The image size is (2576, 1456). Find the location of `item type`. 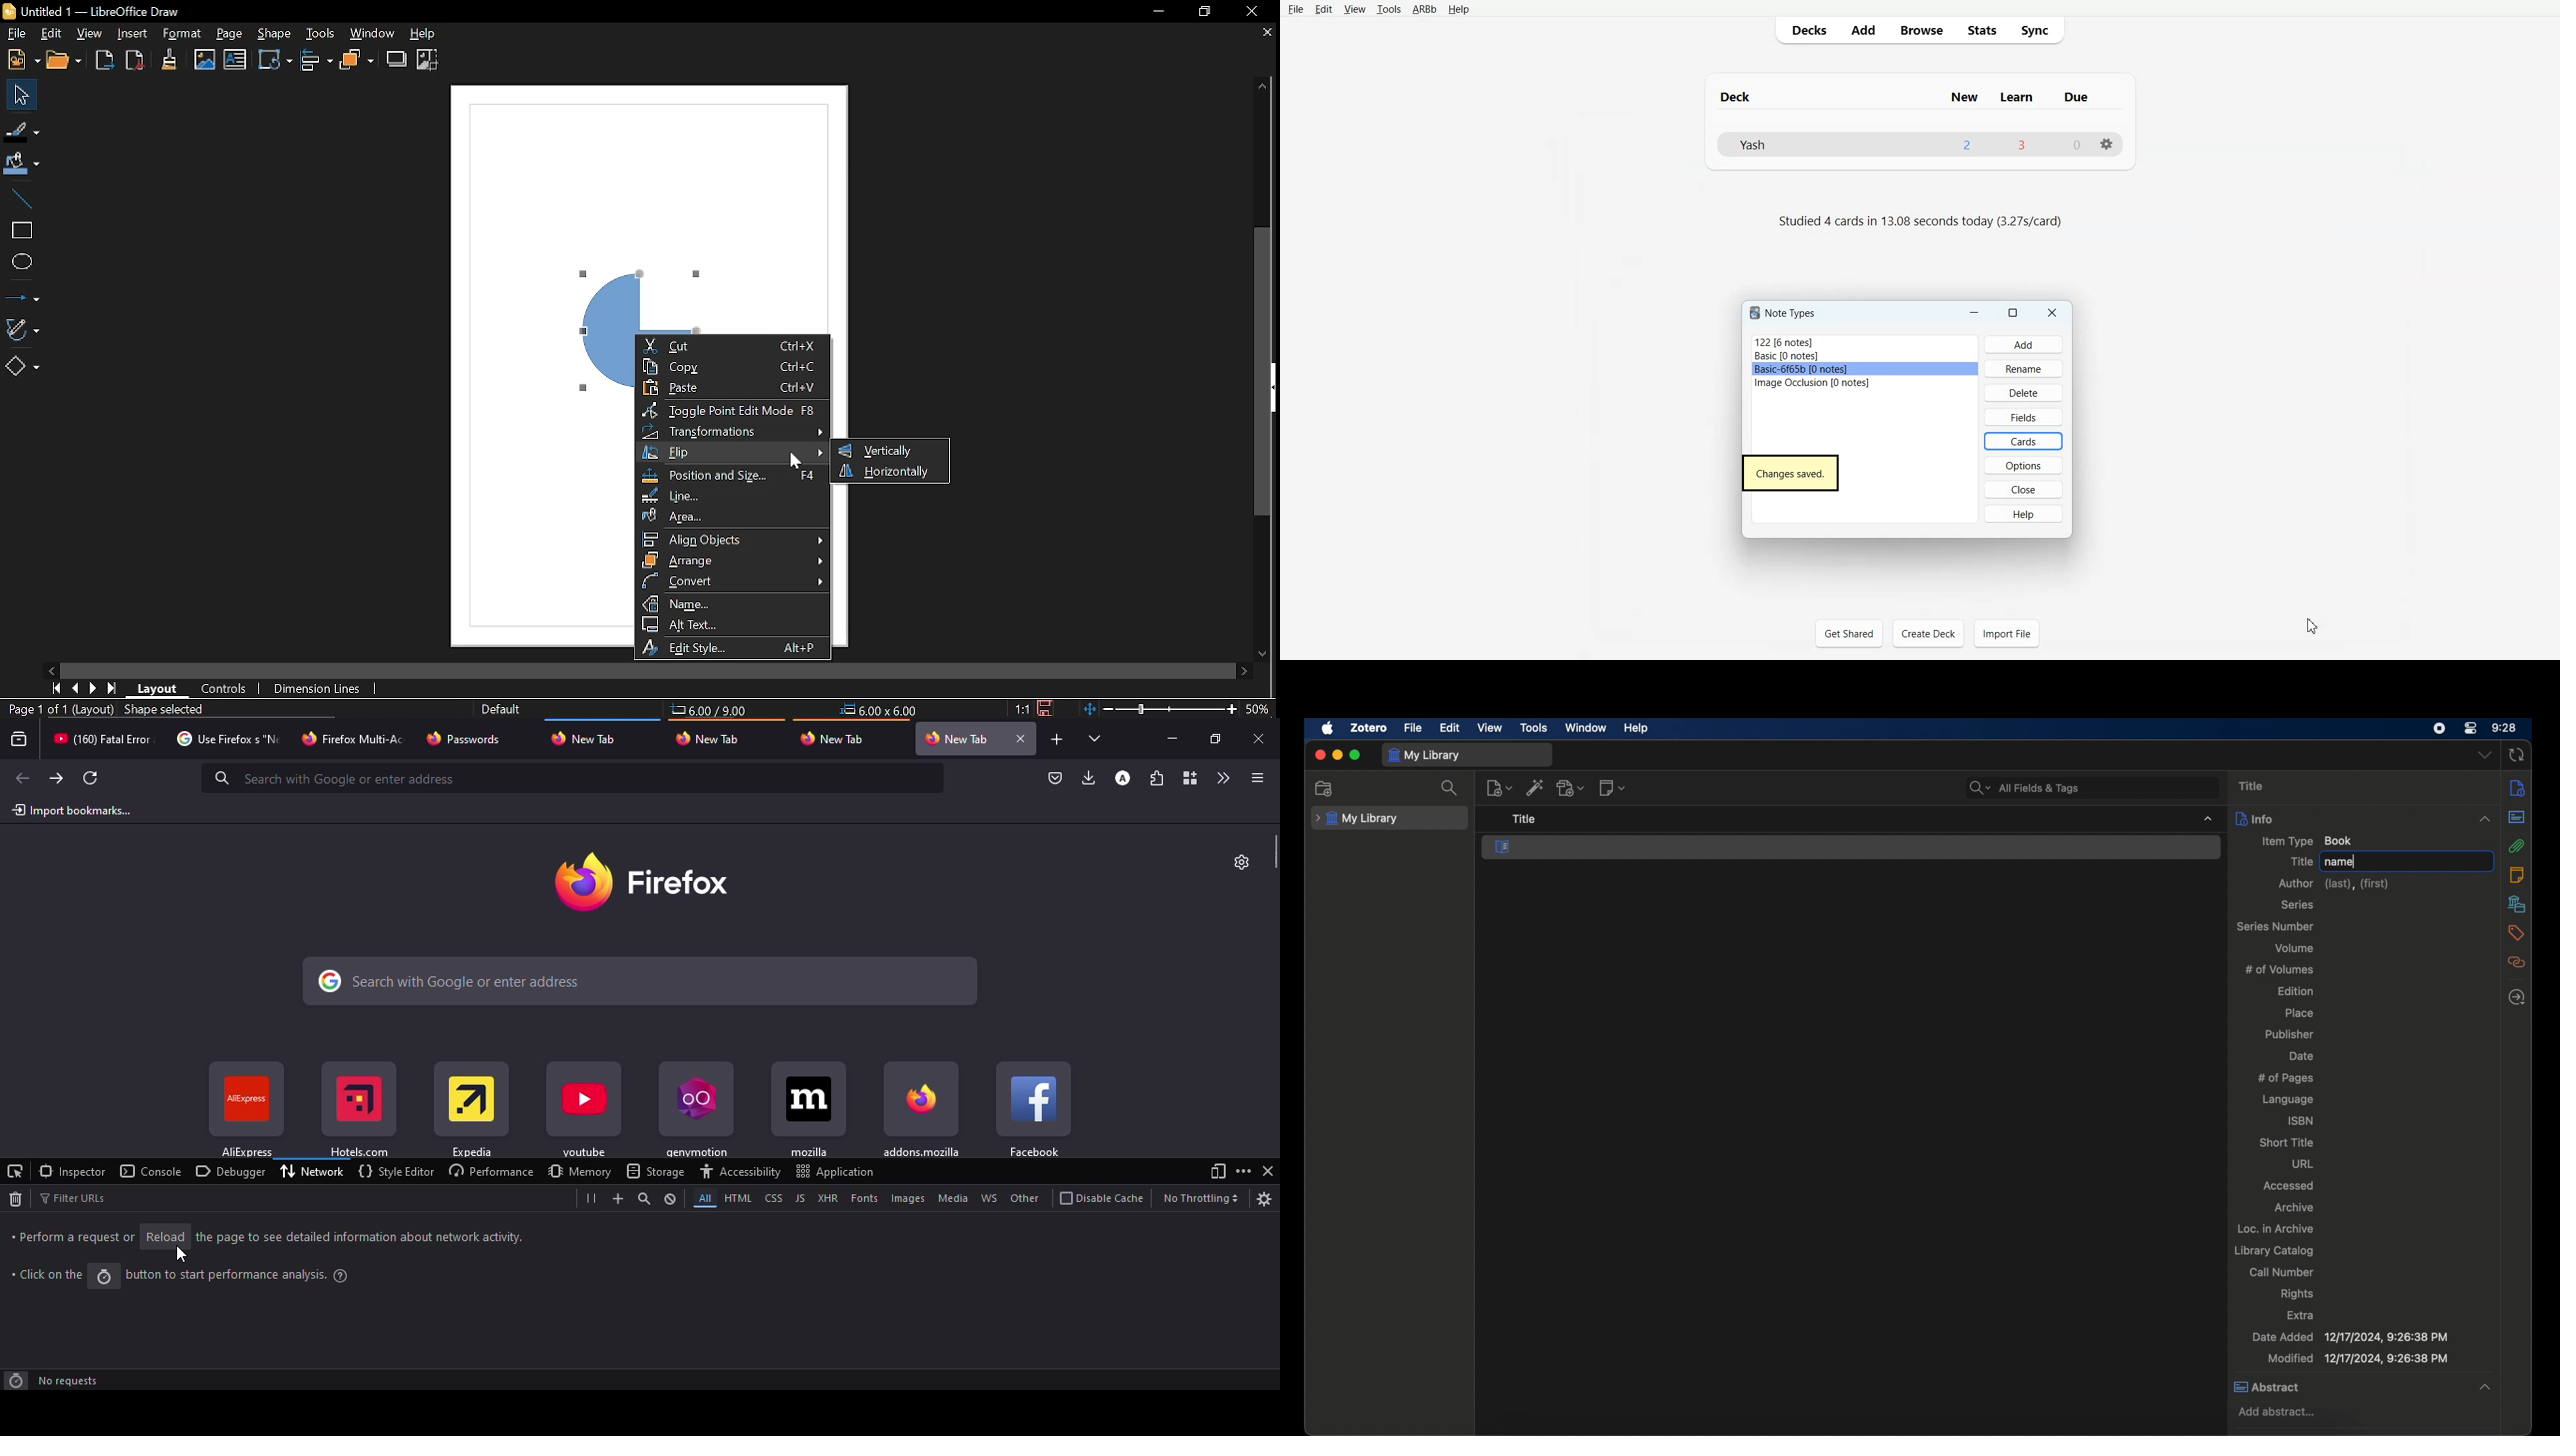

item type is located at coordinates (2309, 840).